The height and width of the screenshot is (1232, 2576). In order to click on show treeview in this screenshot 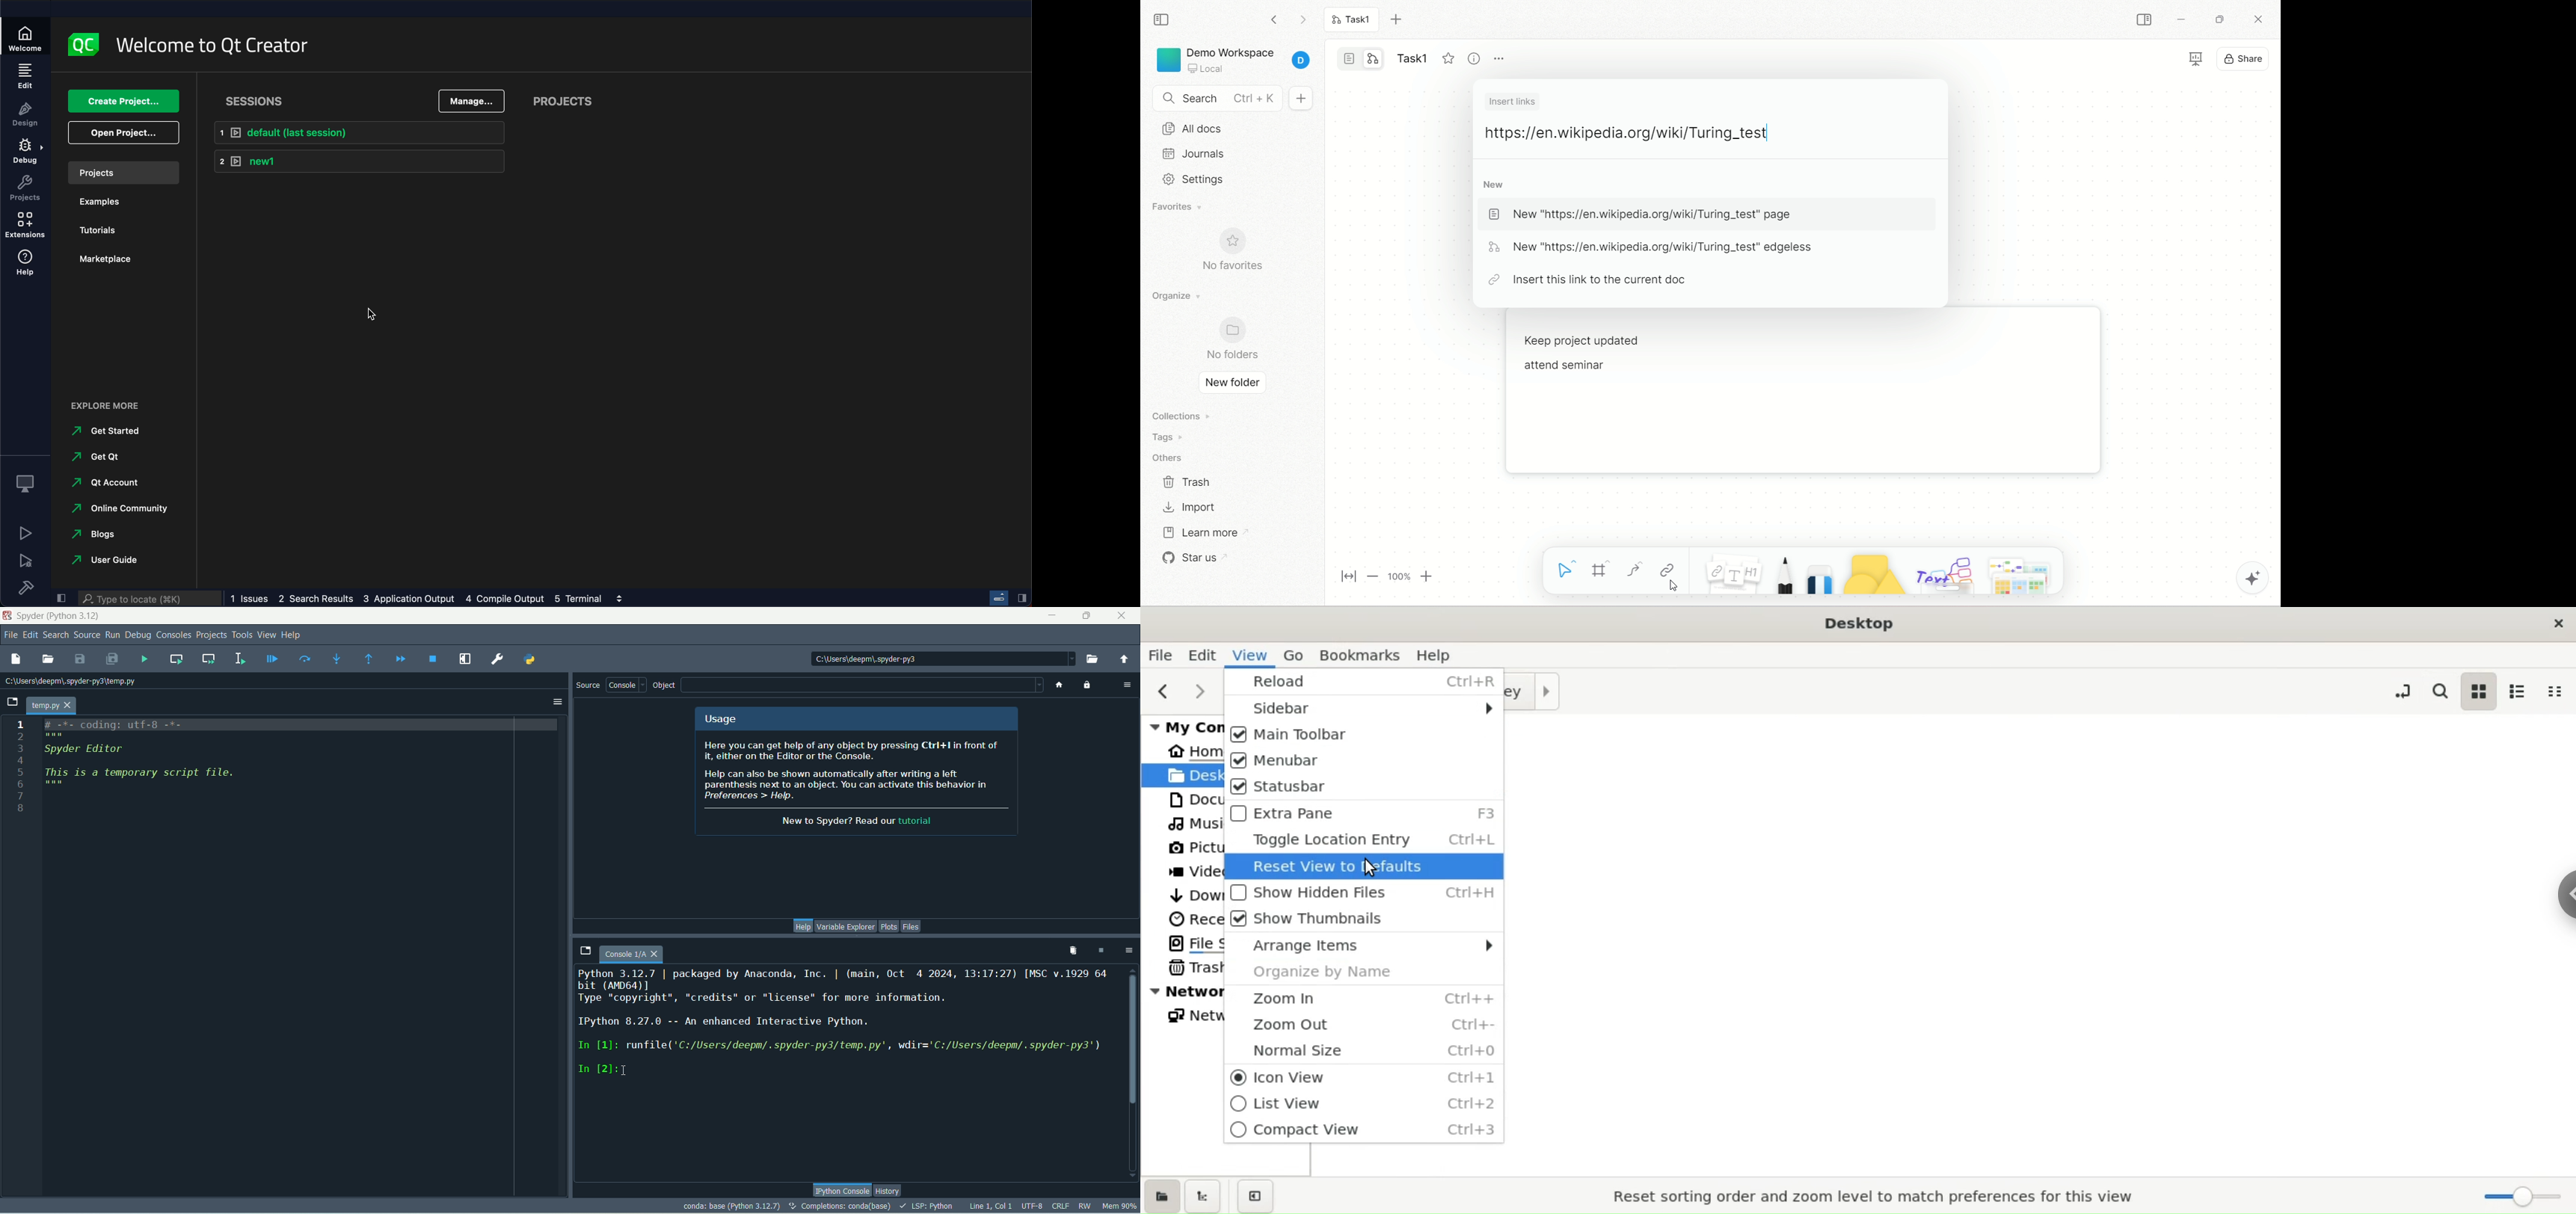, I will do `click(1205, 1196)`.